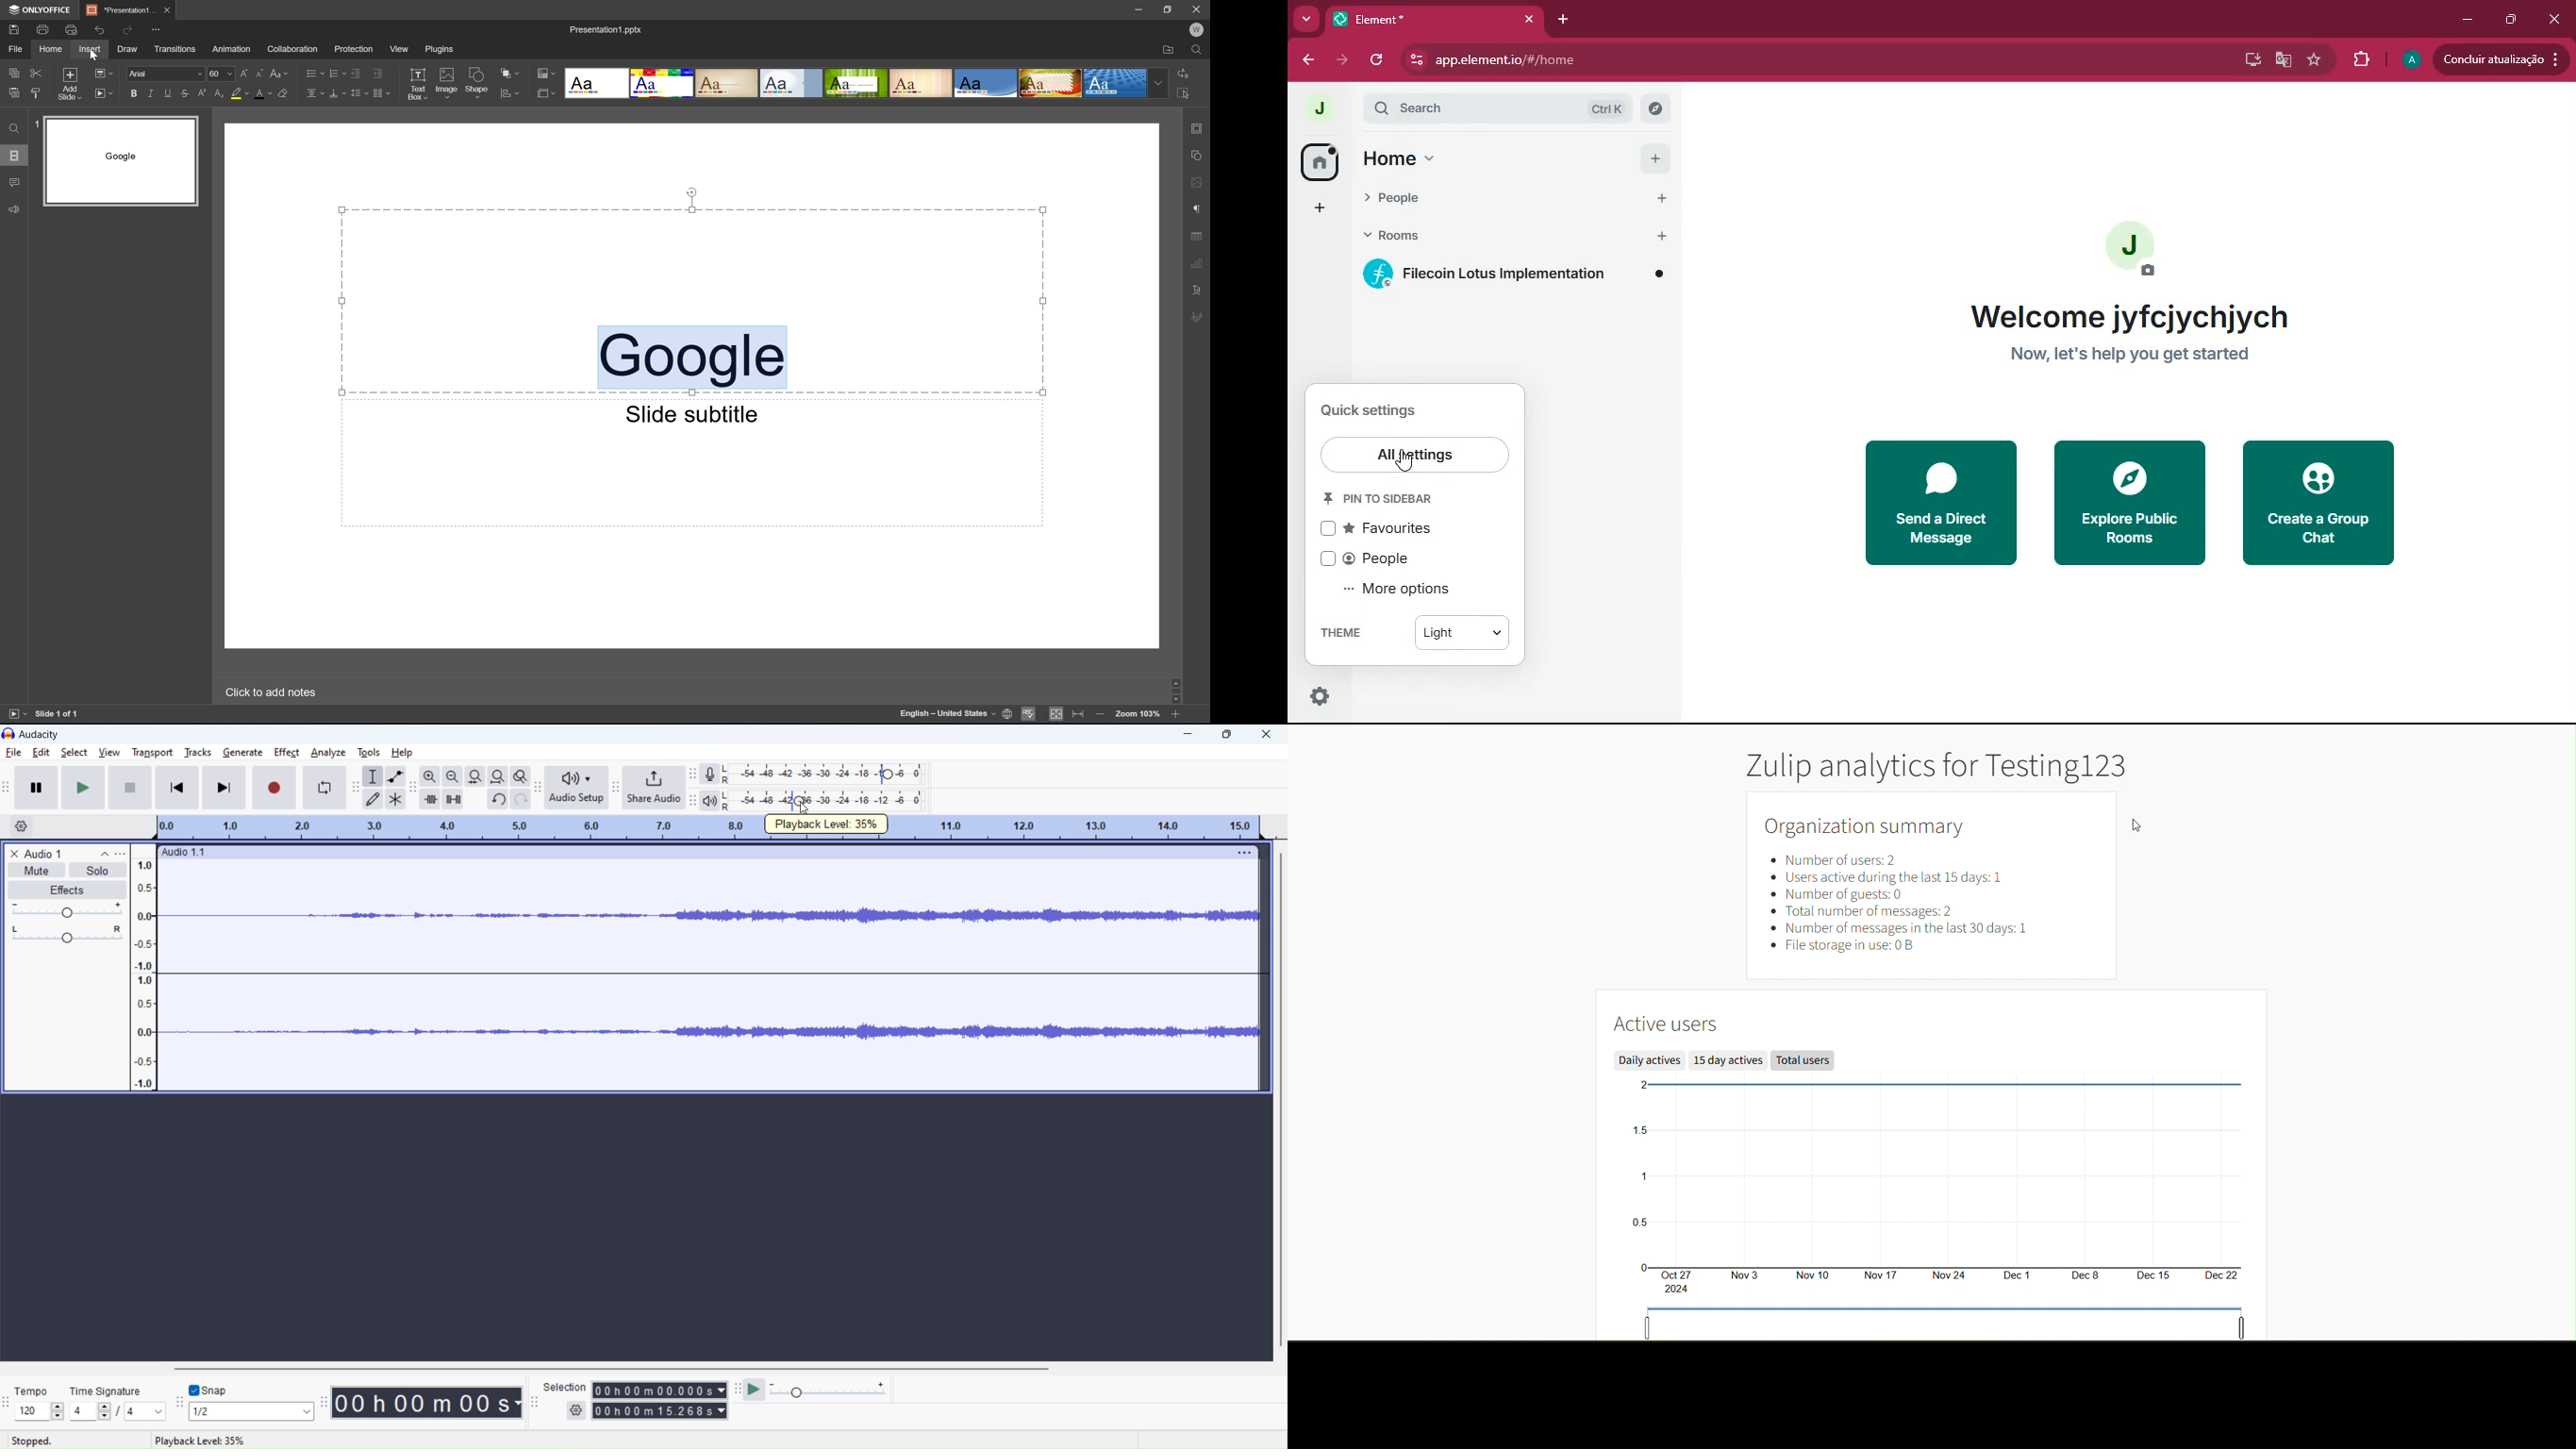 This screenshot has width=2576, height=1456. Describe the element at coordinates (1029, 716) in the screenshot. I see `Spell checking` at that location.